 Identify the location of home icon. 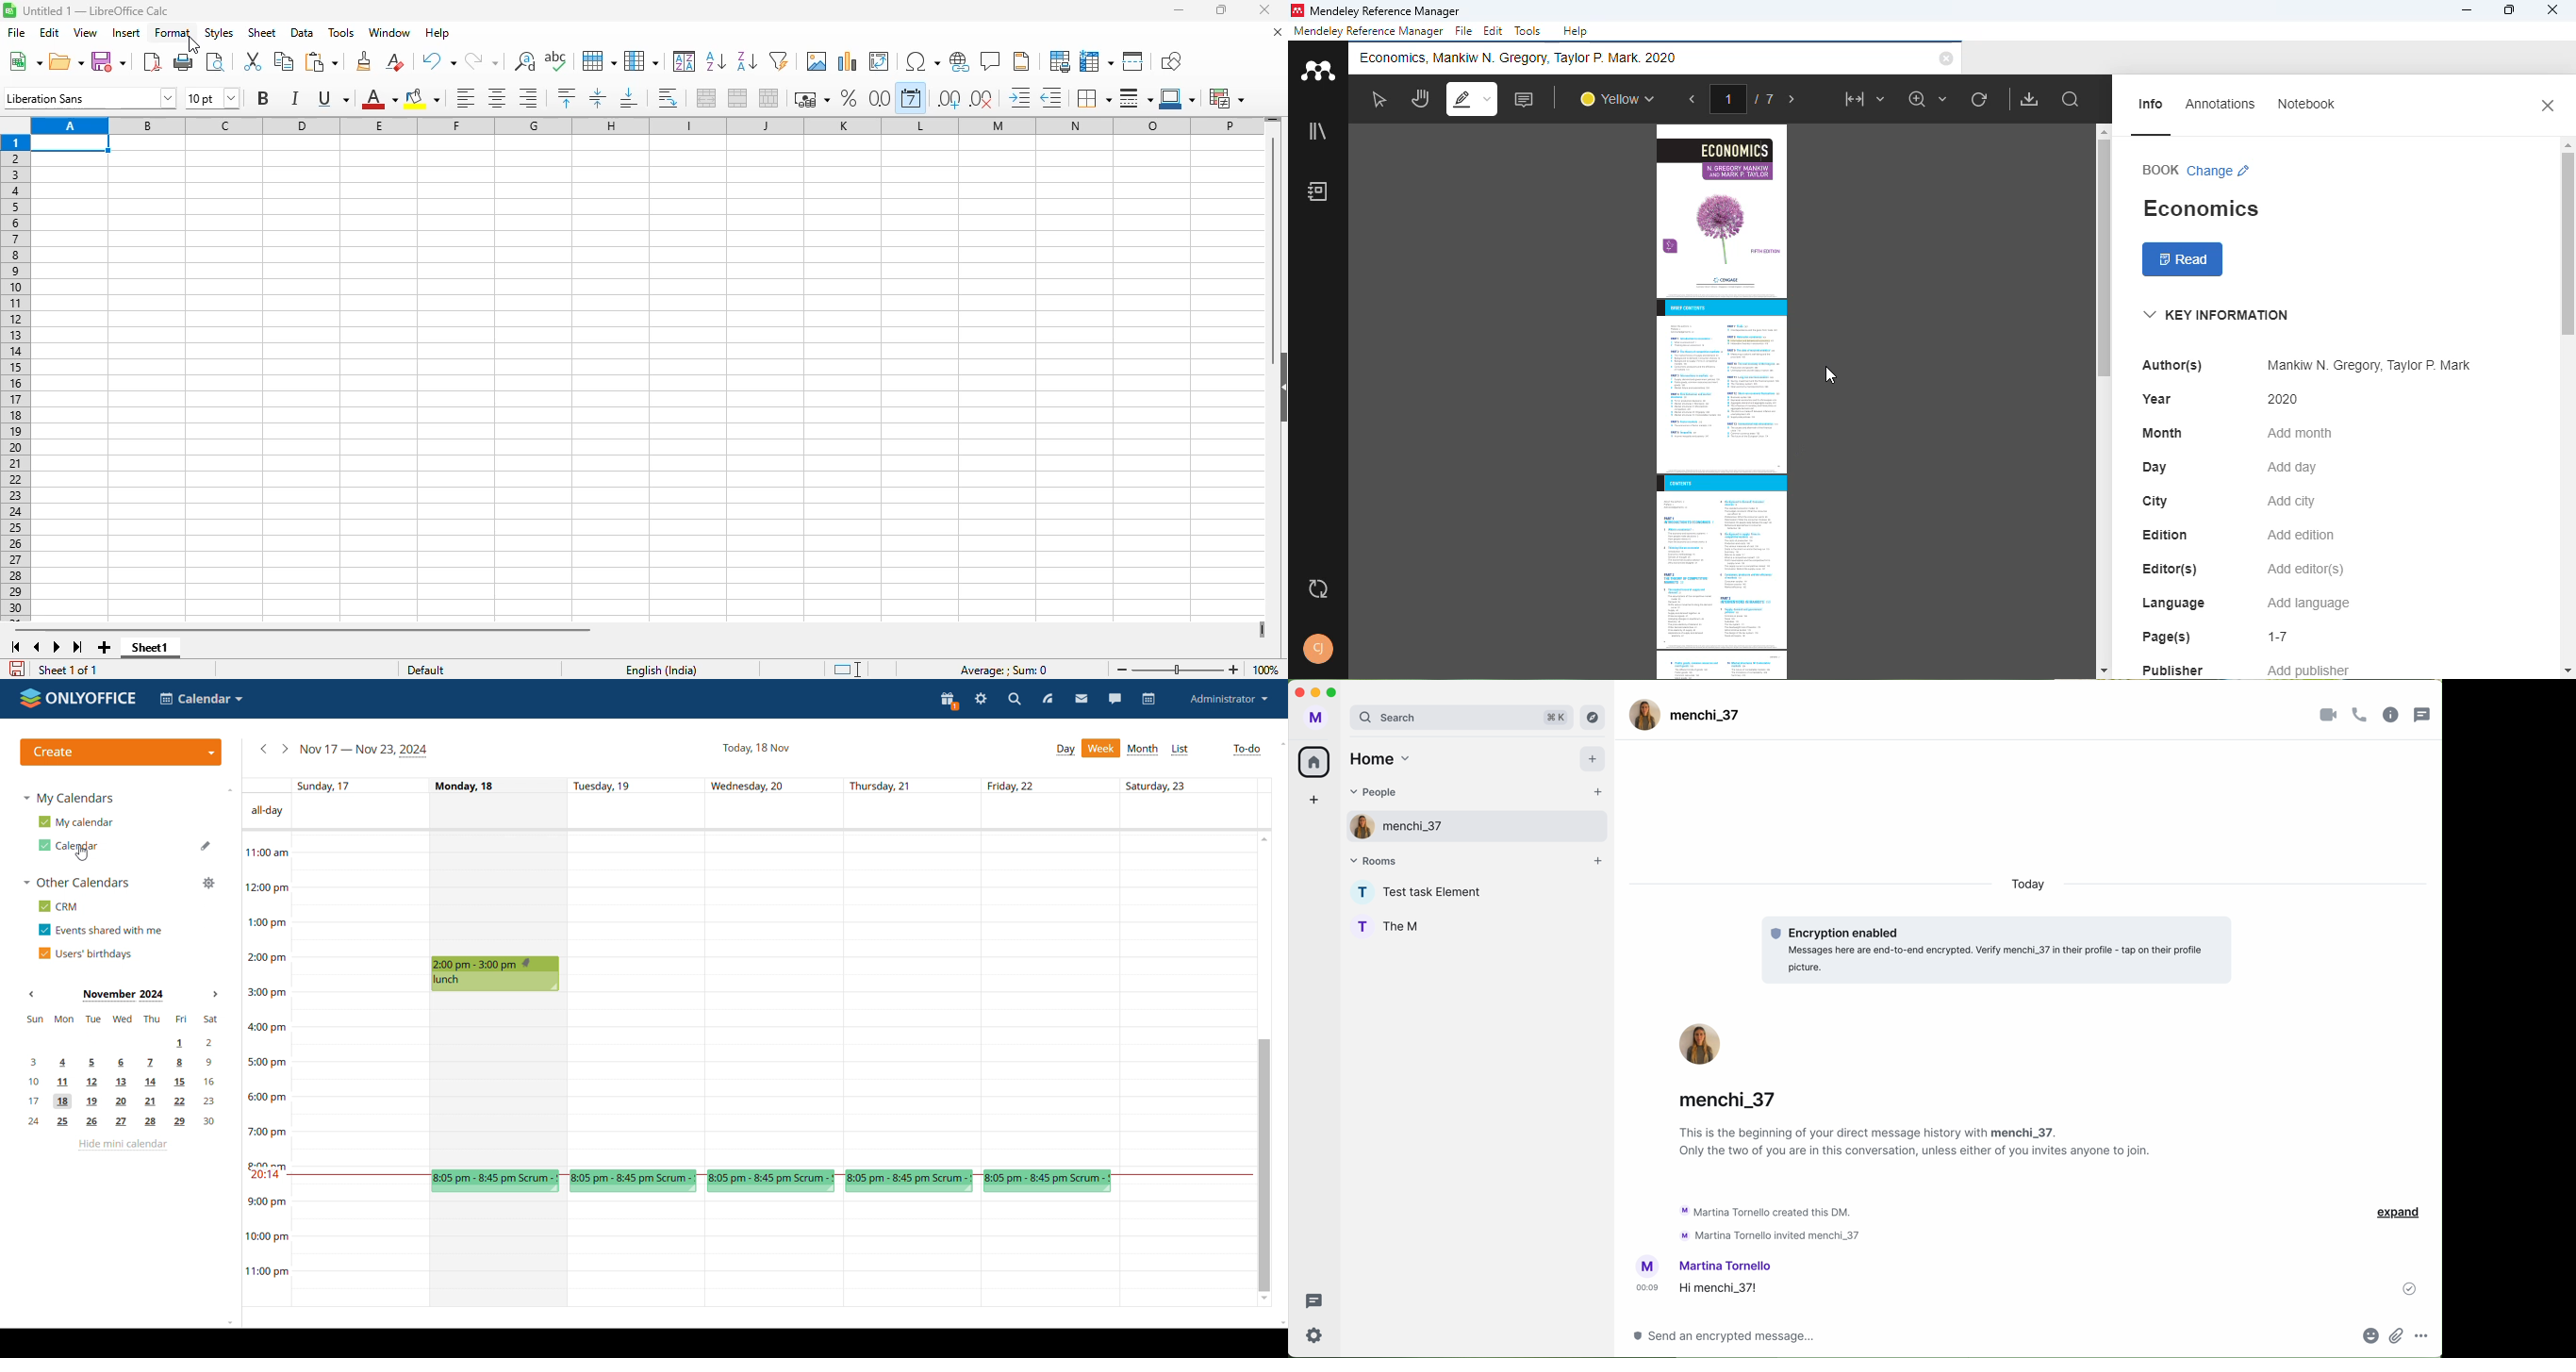
(1313, 762).